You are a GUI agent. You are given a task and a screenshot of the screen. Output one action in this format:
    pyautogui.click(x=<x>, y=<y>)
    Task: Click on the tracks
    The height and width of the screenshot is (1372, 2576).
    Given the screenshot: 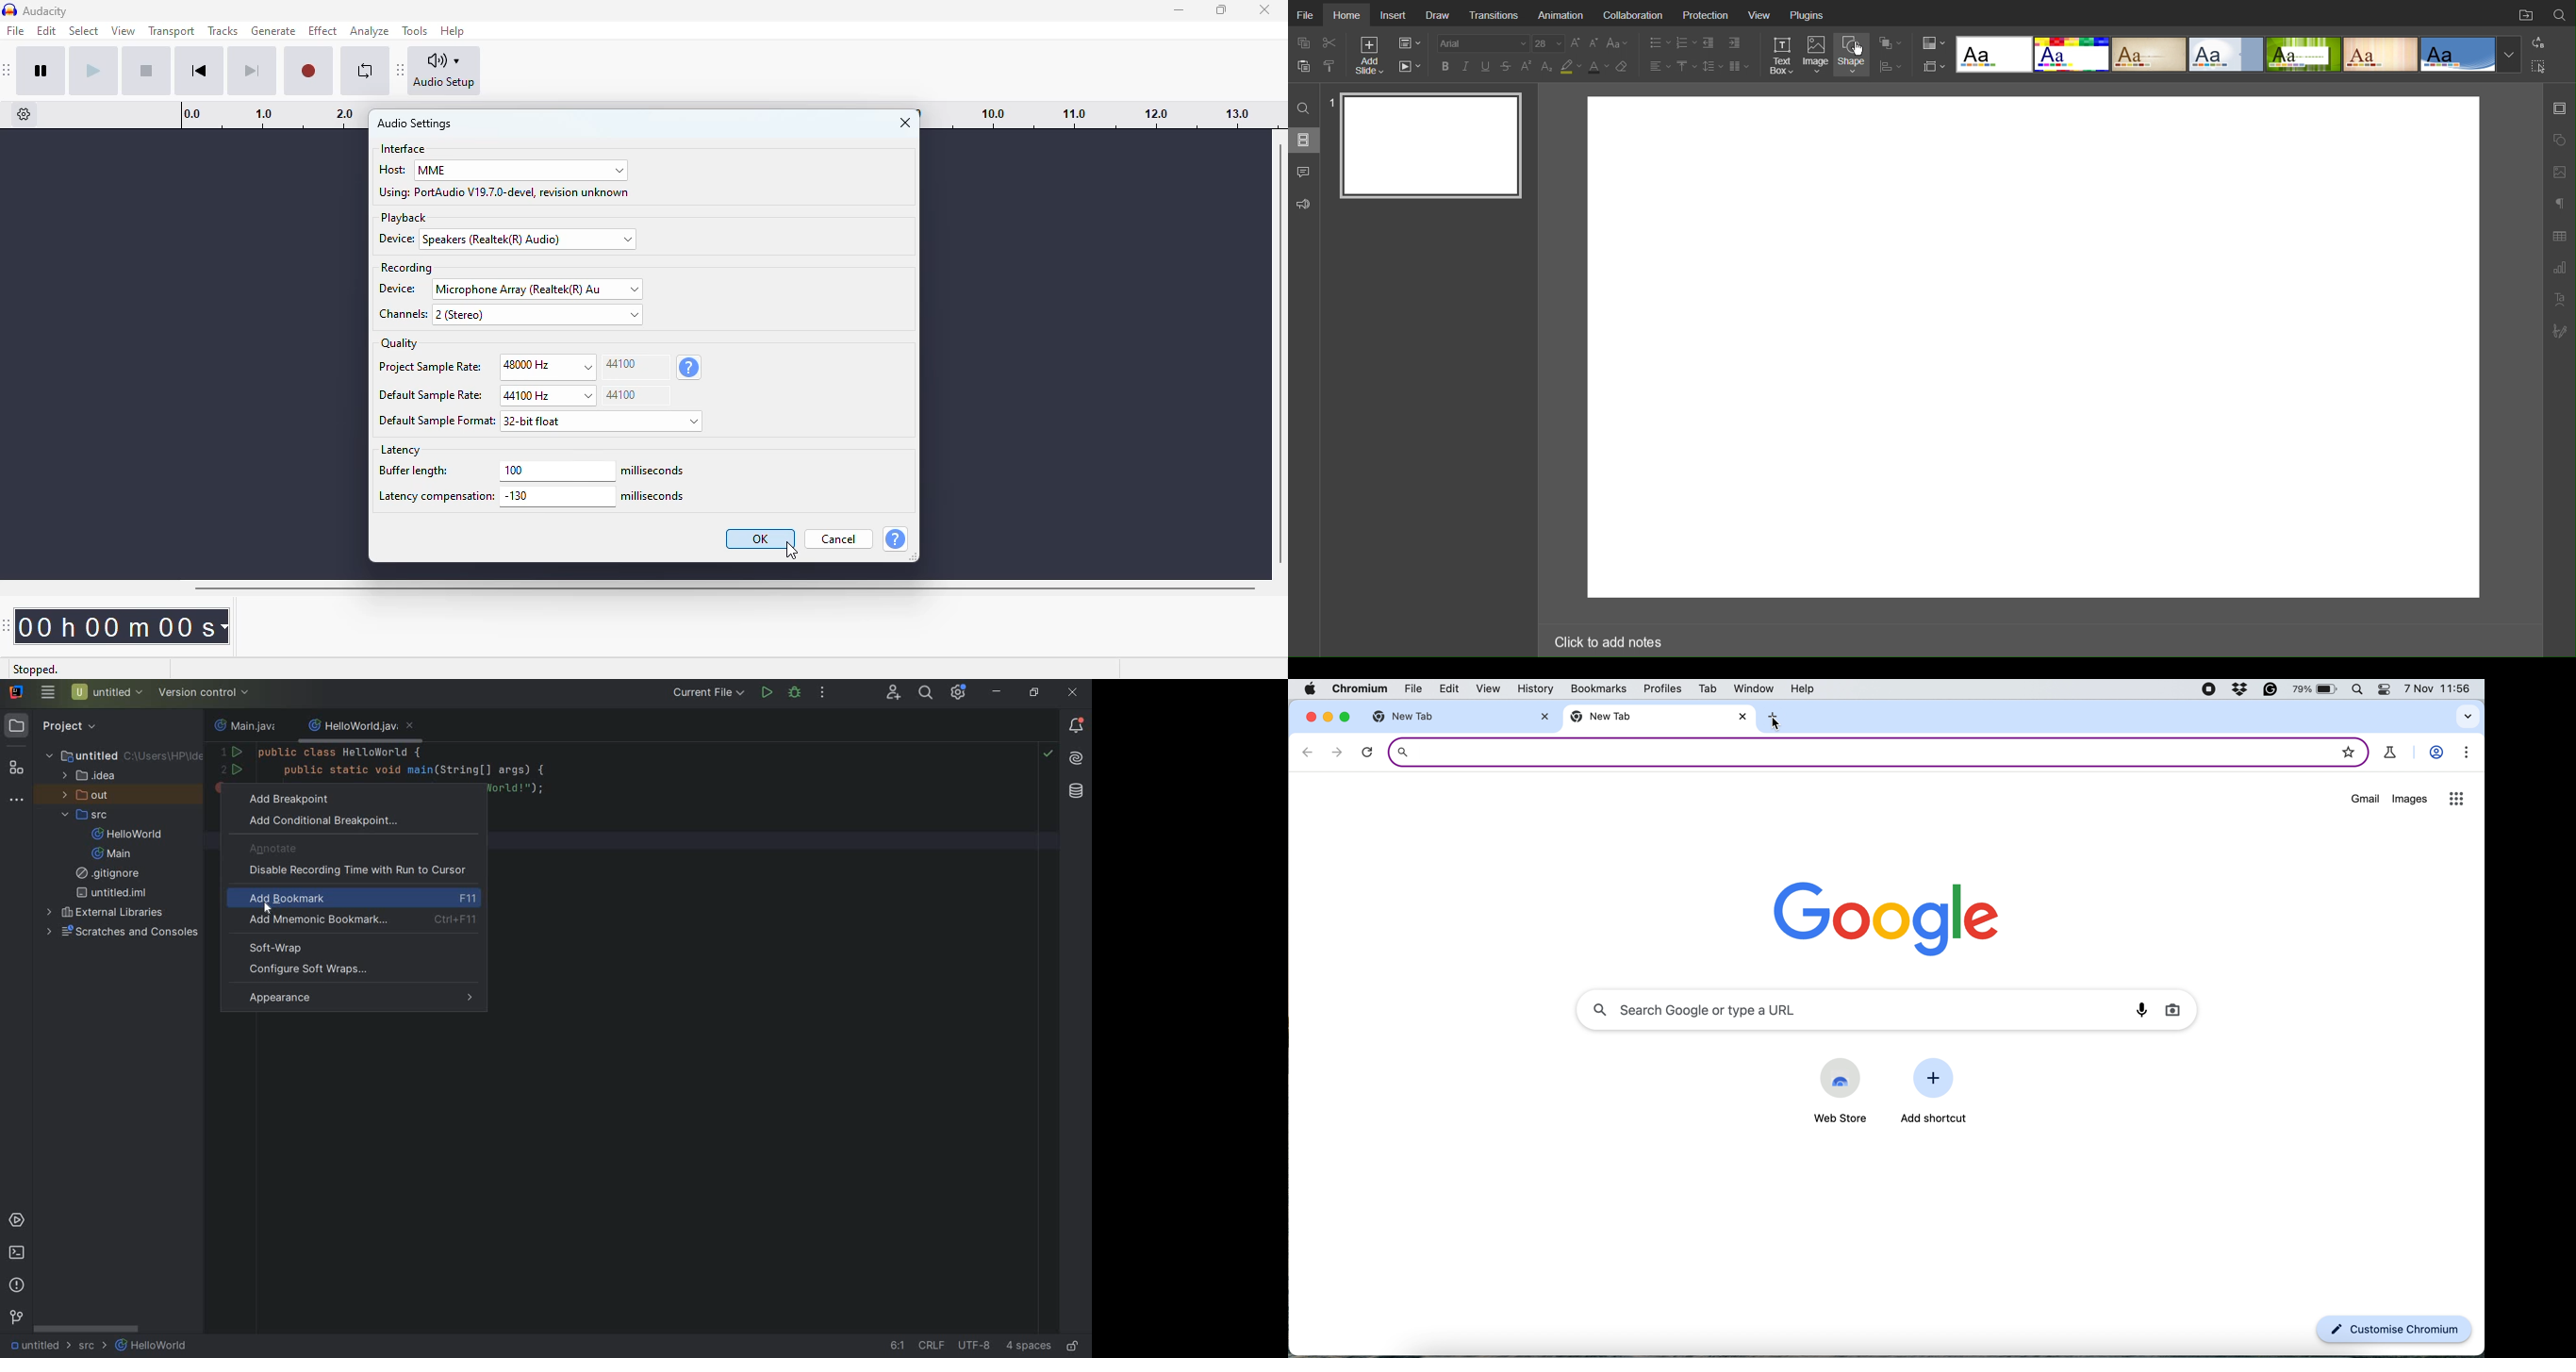 What is the action you would take?
    pyautogui.click(x=223, y=31)
    